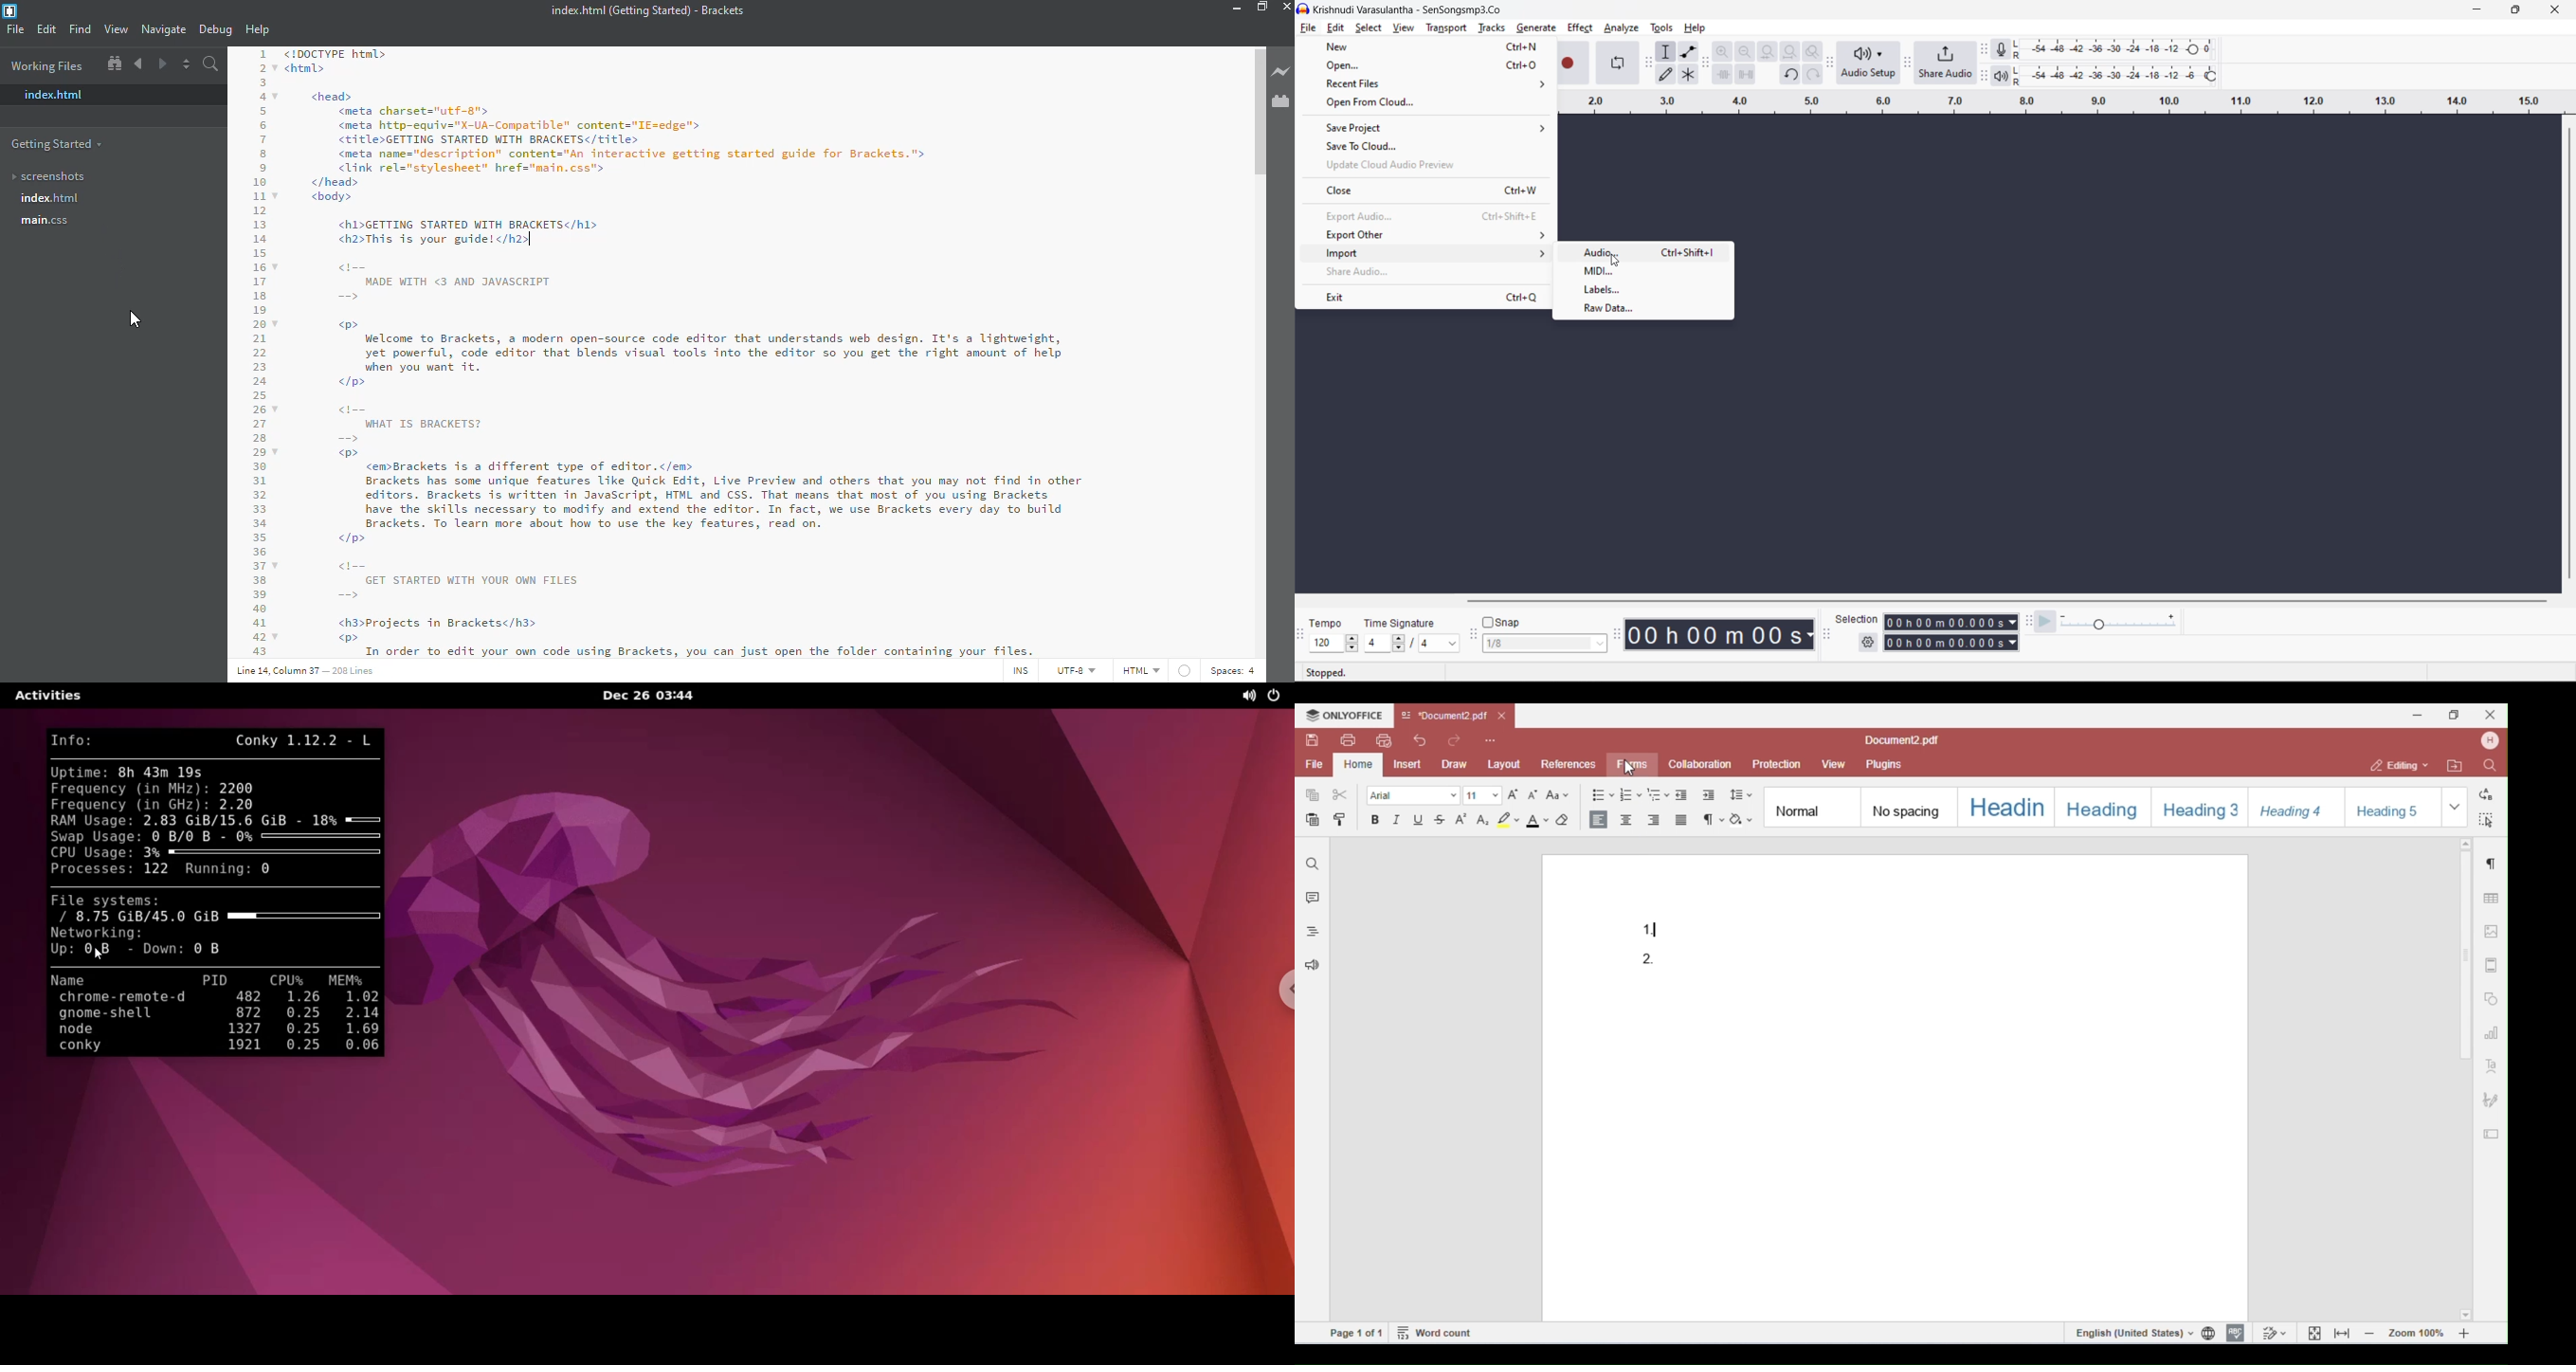  I want to click on recent files, so click(1436, 83).